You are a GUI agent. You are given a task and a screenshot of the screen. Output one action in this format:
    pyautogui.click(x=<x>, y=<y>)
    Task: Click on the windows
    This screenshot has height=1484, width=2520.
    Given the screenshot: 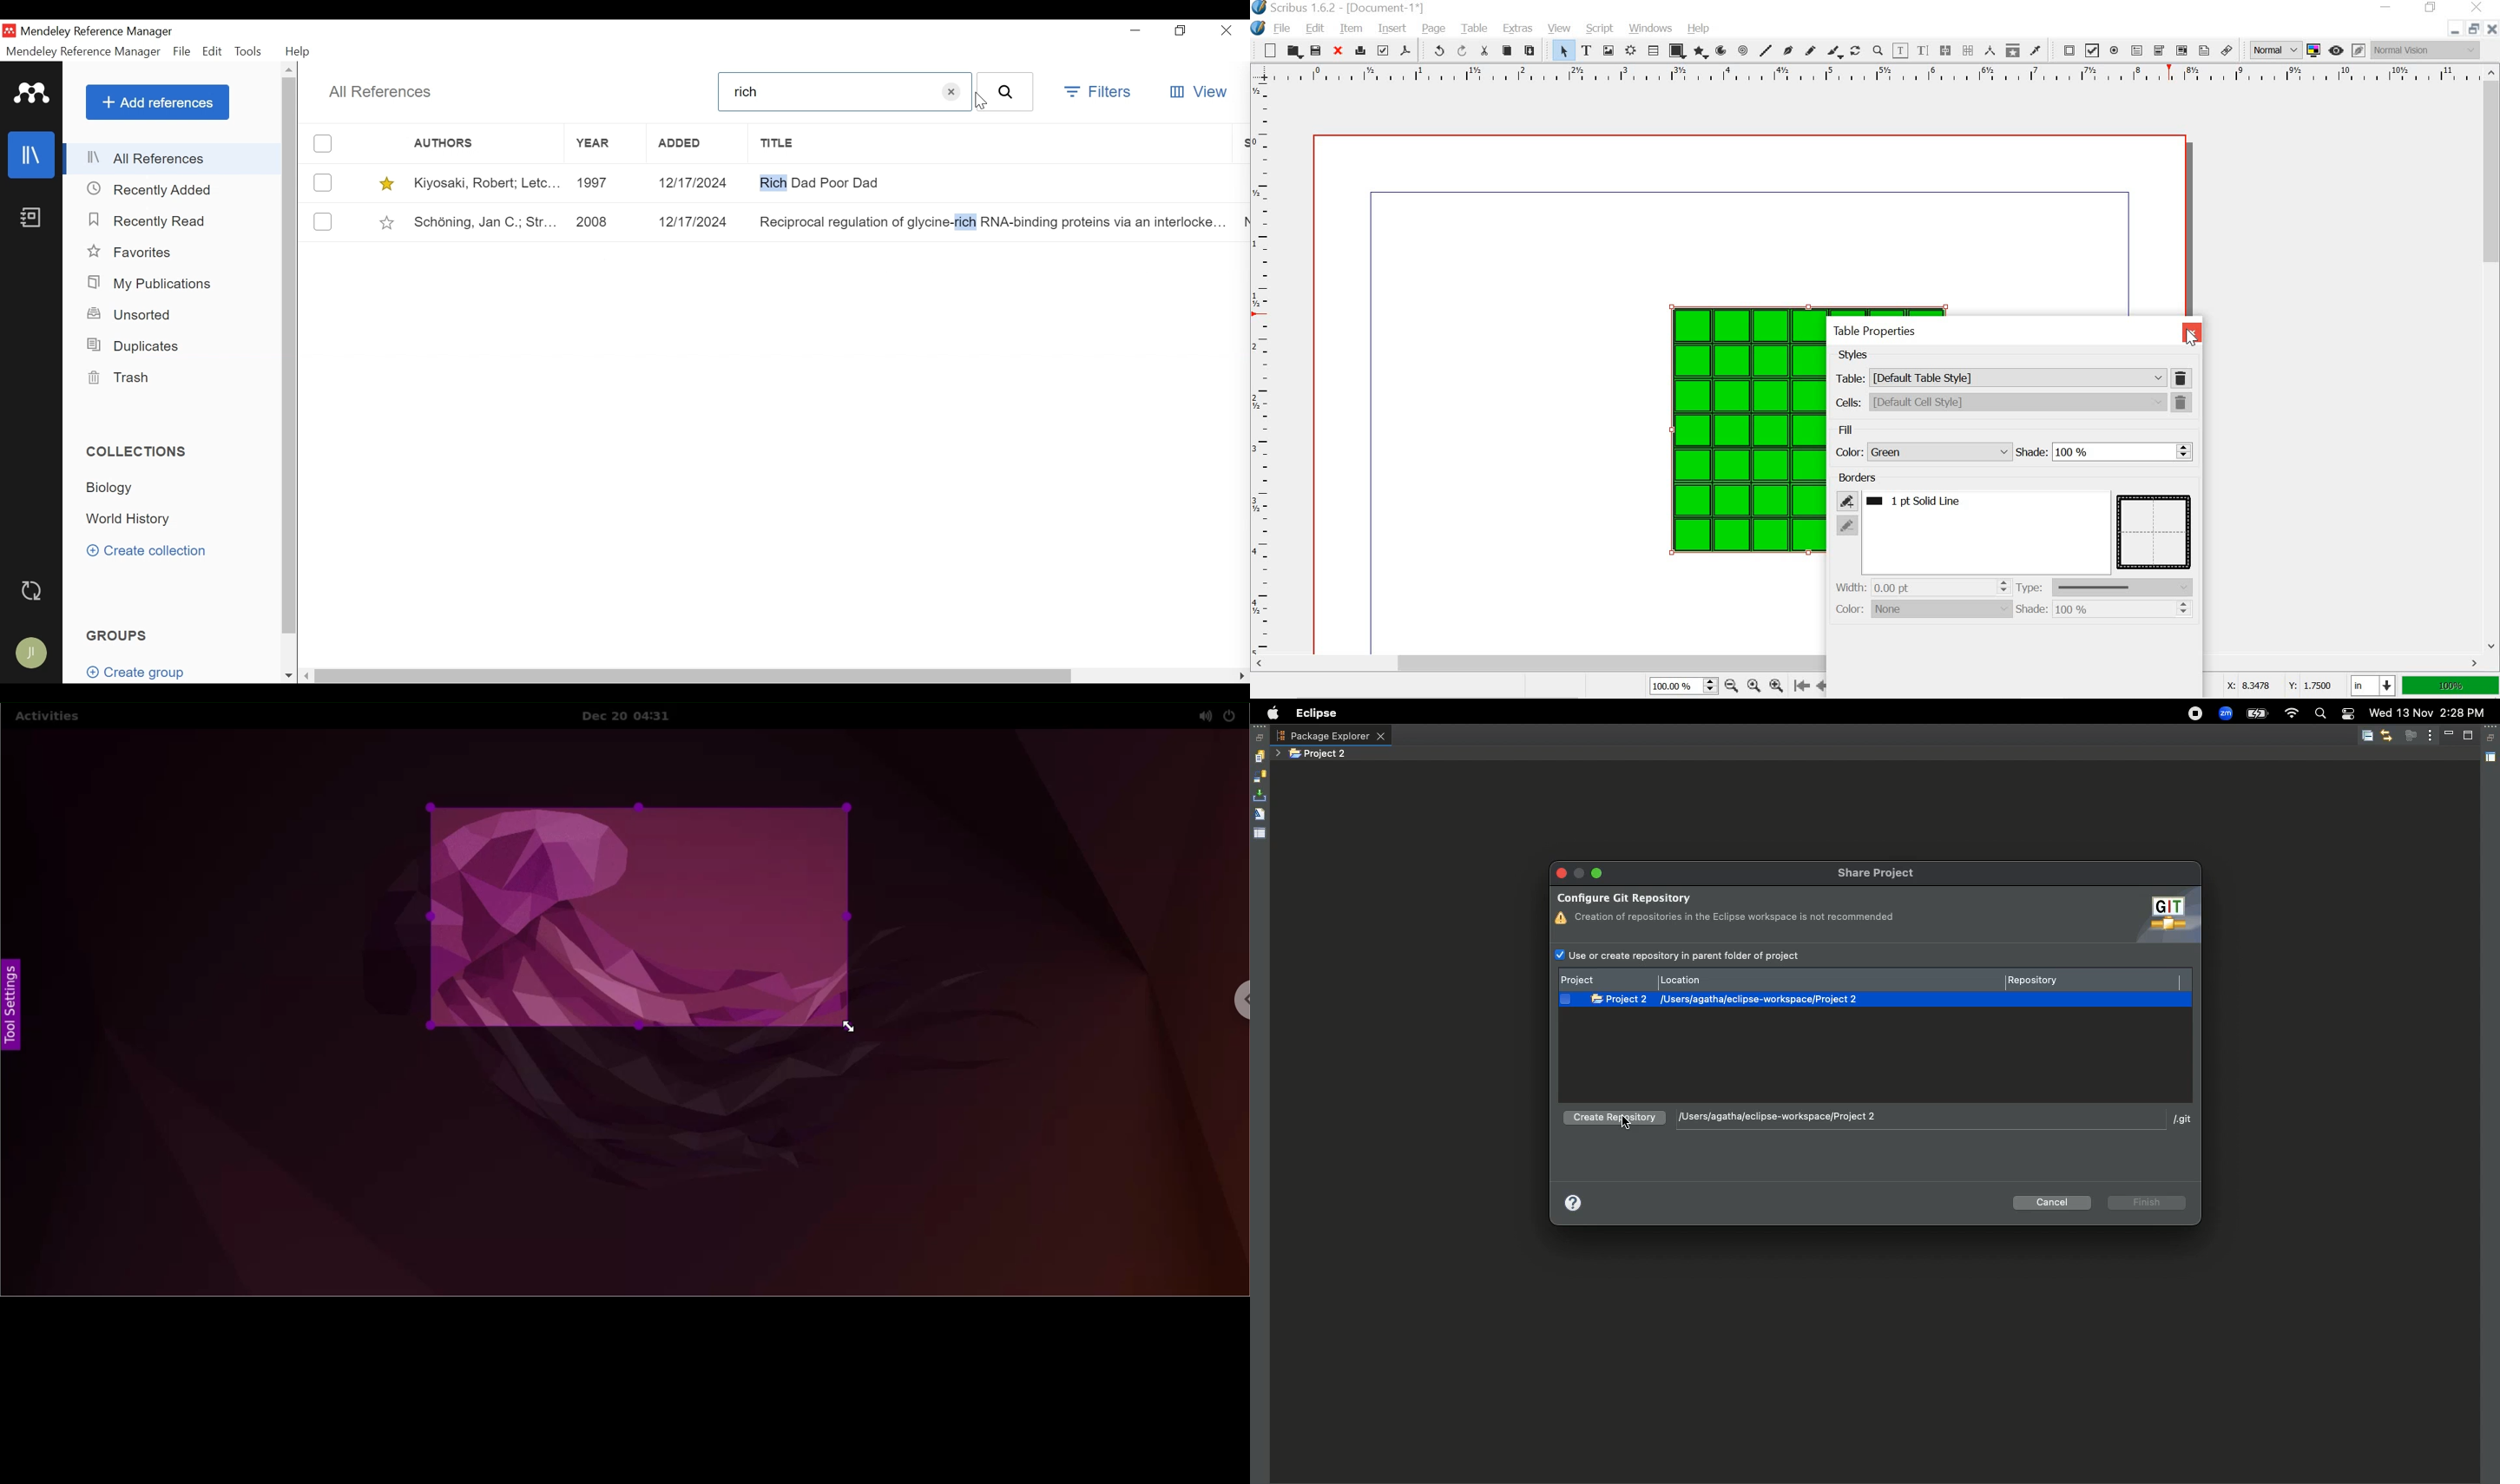 What is the action you would take?
    pyautogui.click(x=1652, y=29)
    